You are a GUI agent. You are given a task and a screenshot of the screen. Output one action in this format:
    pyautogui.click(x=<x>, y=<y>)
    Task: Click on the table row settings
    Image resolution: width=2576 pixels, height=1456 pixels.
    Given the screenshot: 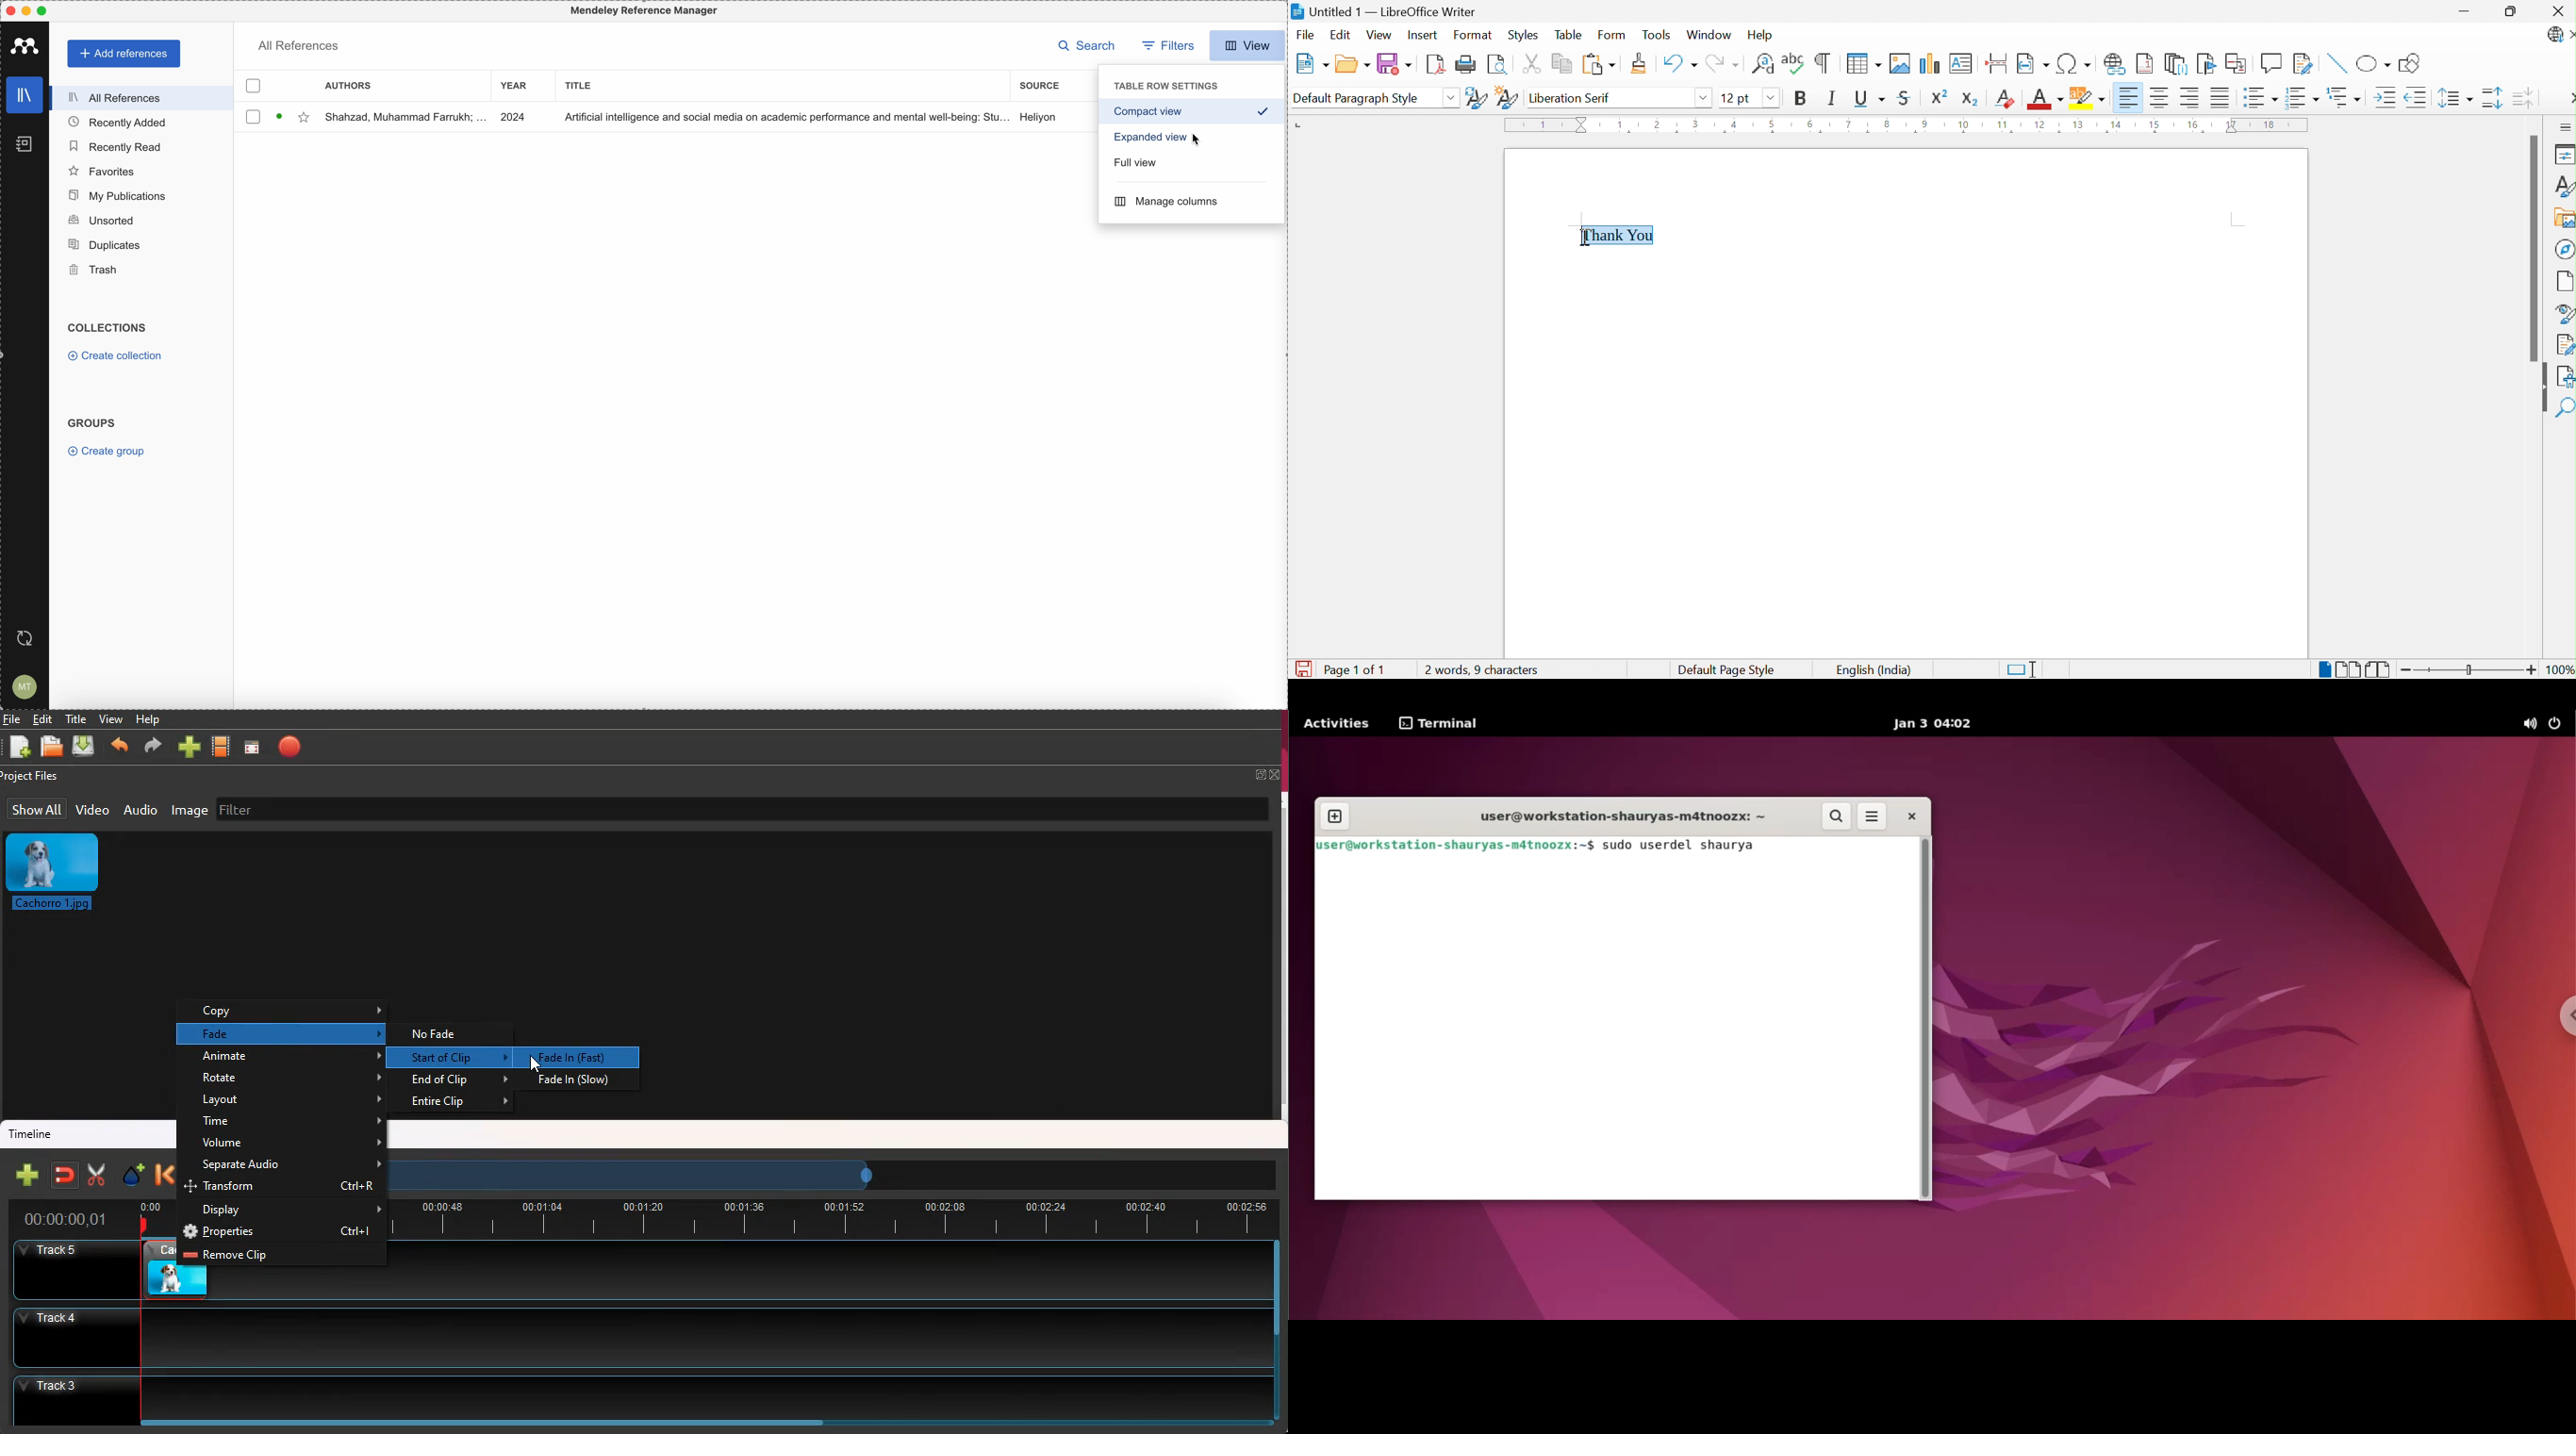 What is the action you would take?
    pyautogui.click(x=1164, y=87)
    